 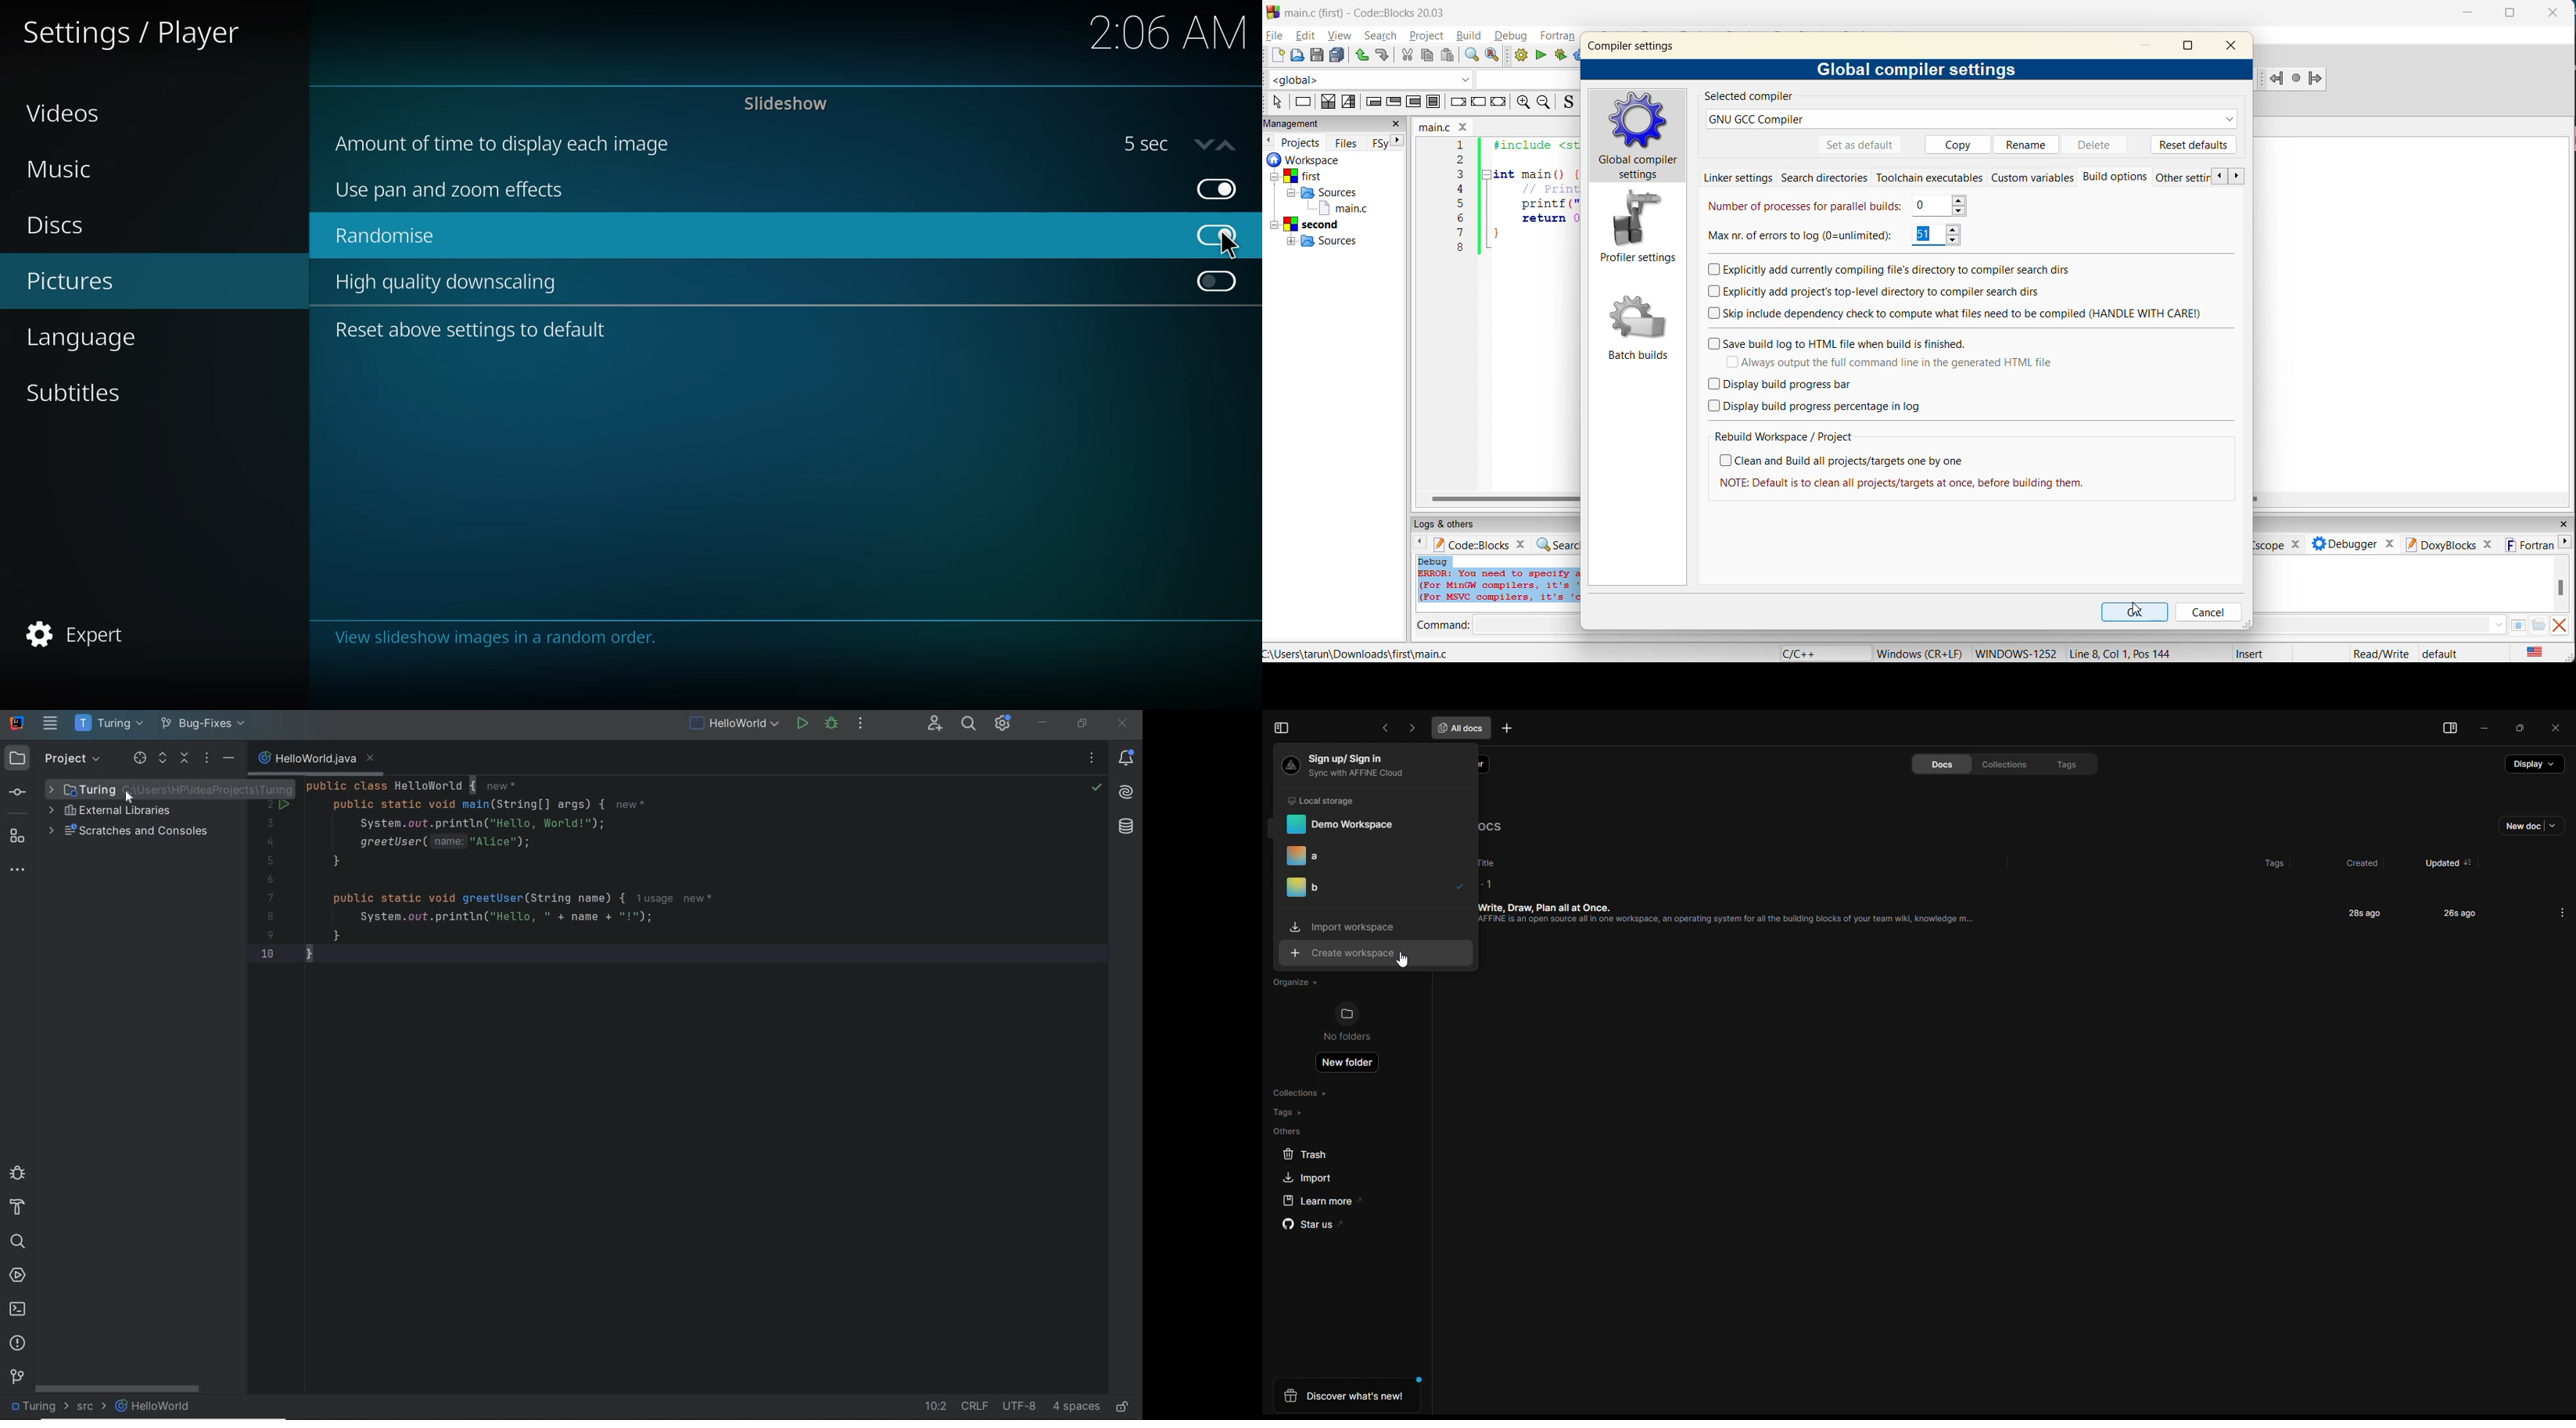 I want to click on subtitles, so click(x=72, y=392).